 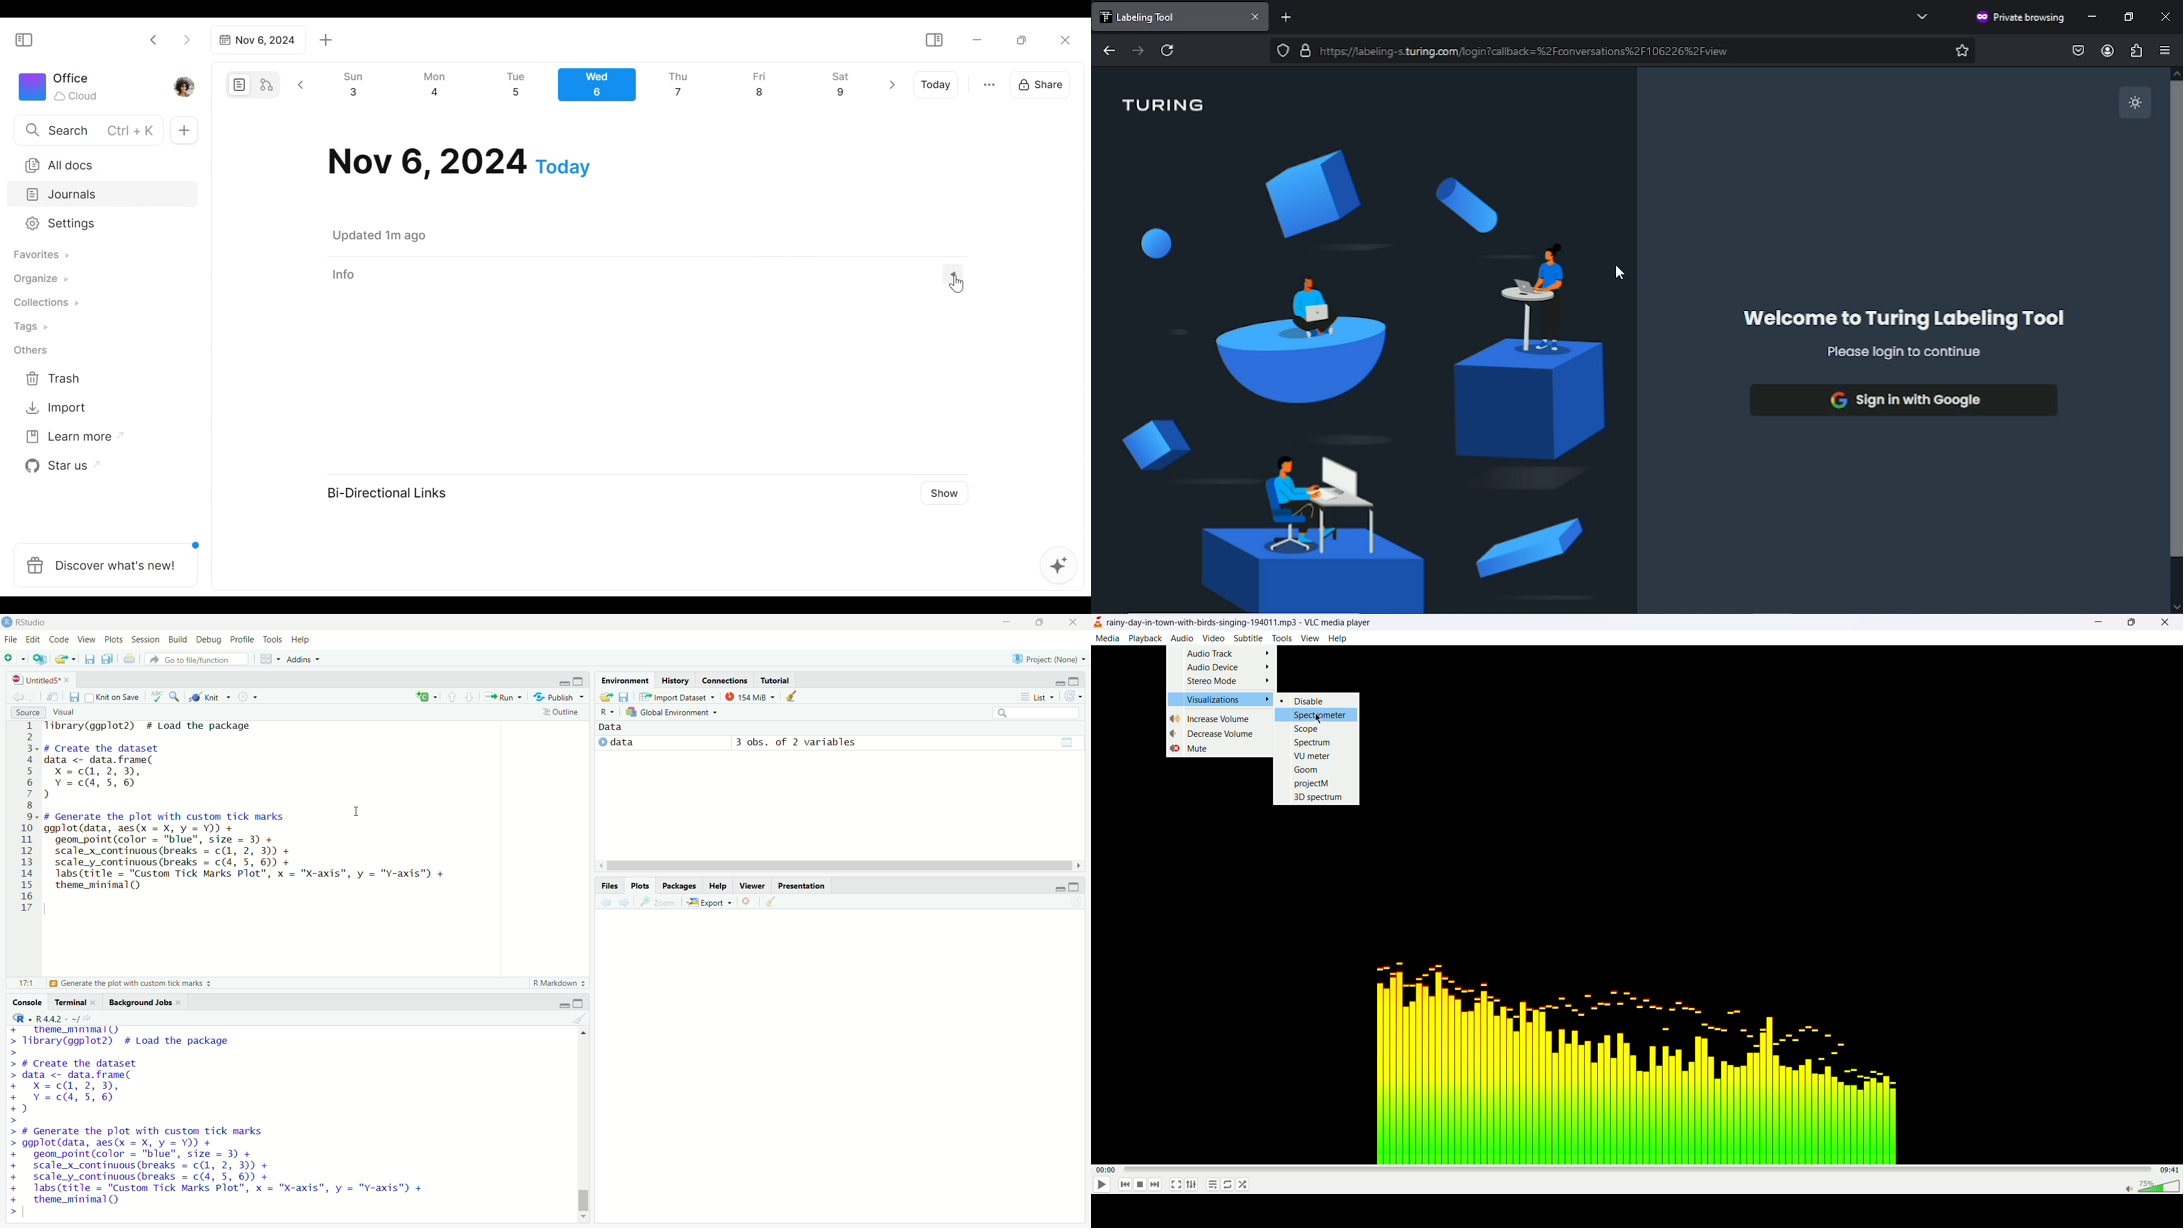 What do you see at coordinates (142, 1002) in the screenshot?
I see `background jobs` at bounding box center [142, 1002].